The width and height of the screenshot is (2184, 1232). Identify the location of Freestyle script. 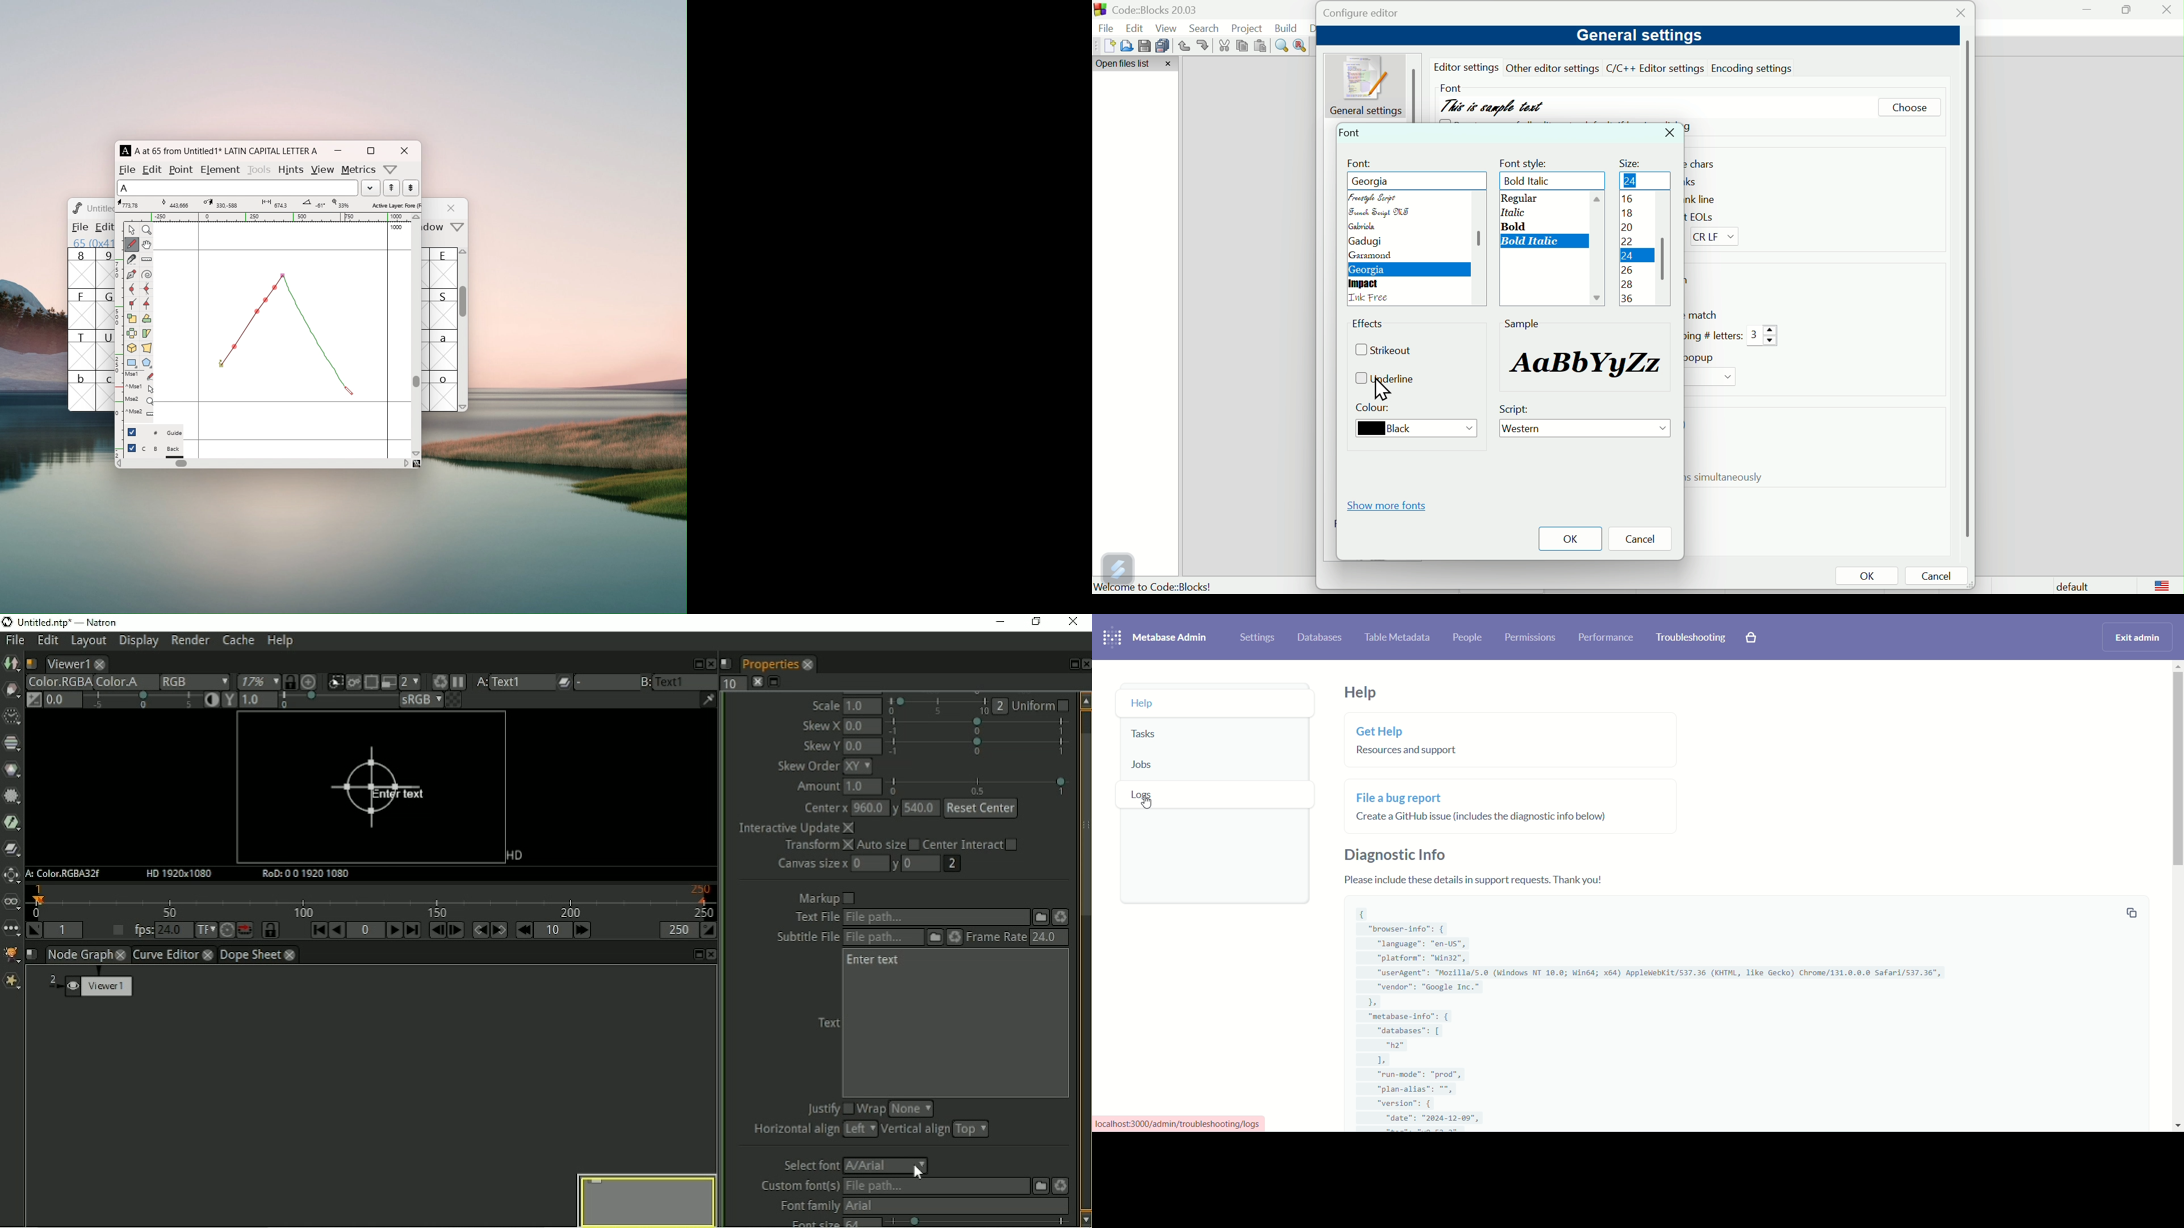
(1387, 181).